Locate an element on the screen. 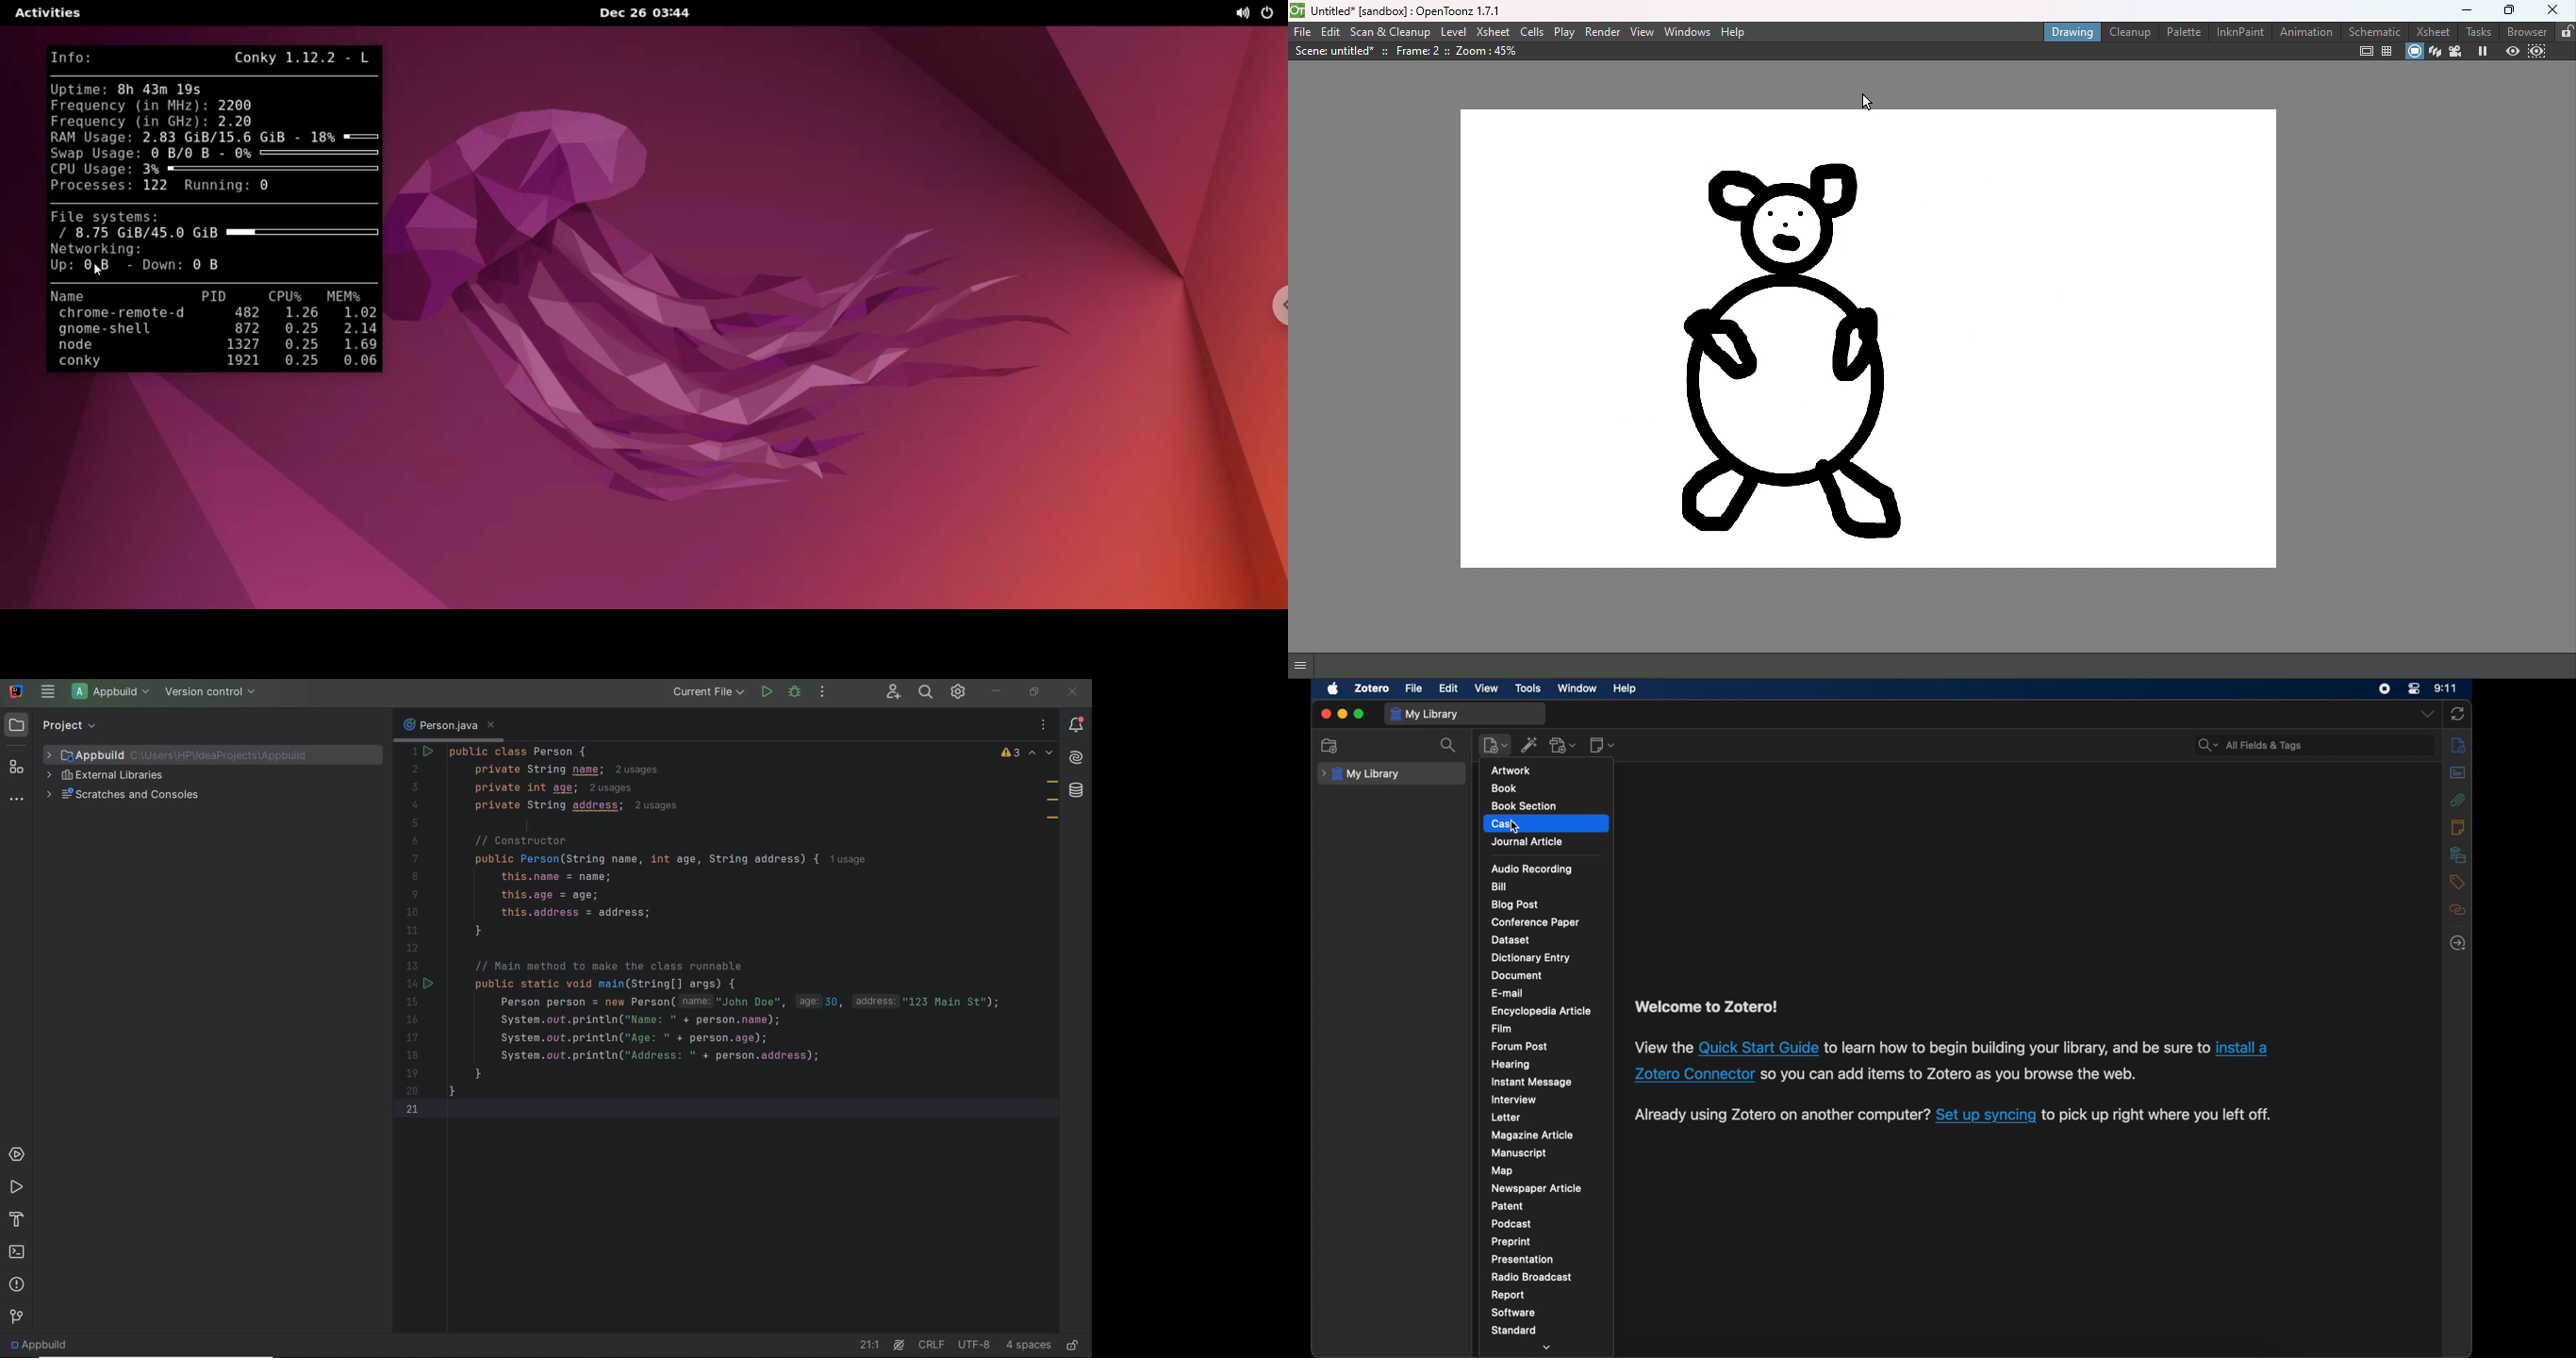  line separator is located at coordinates (932, 1346).